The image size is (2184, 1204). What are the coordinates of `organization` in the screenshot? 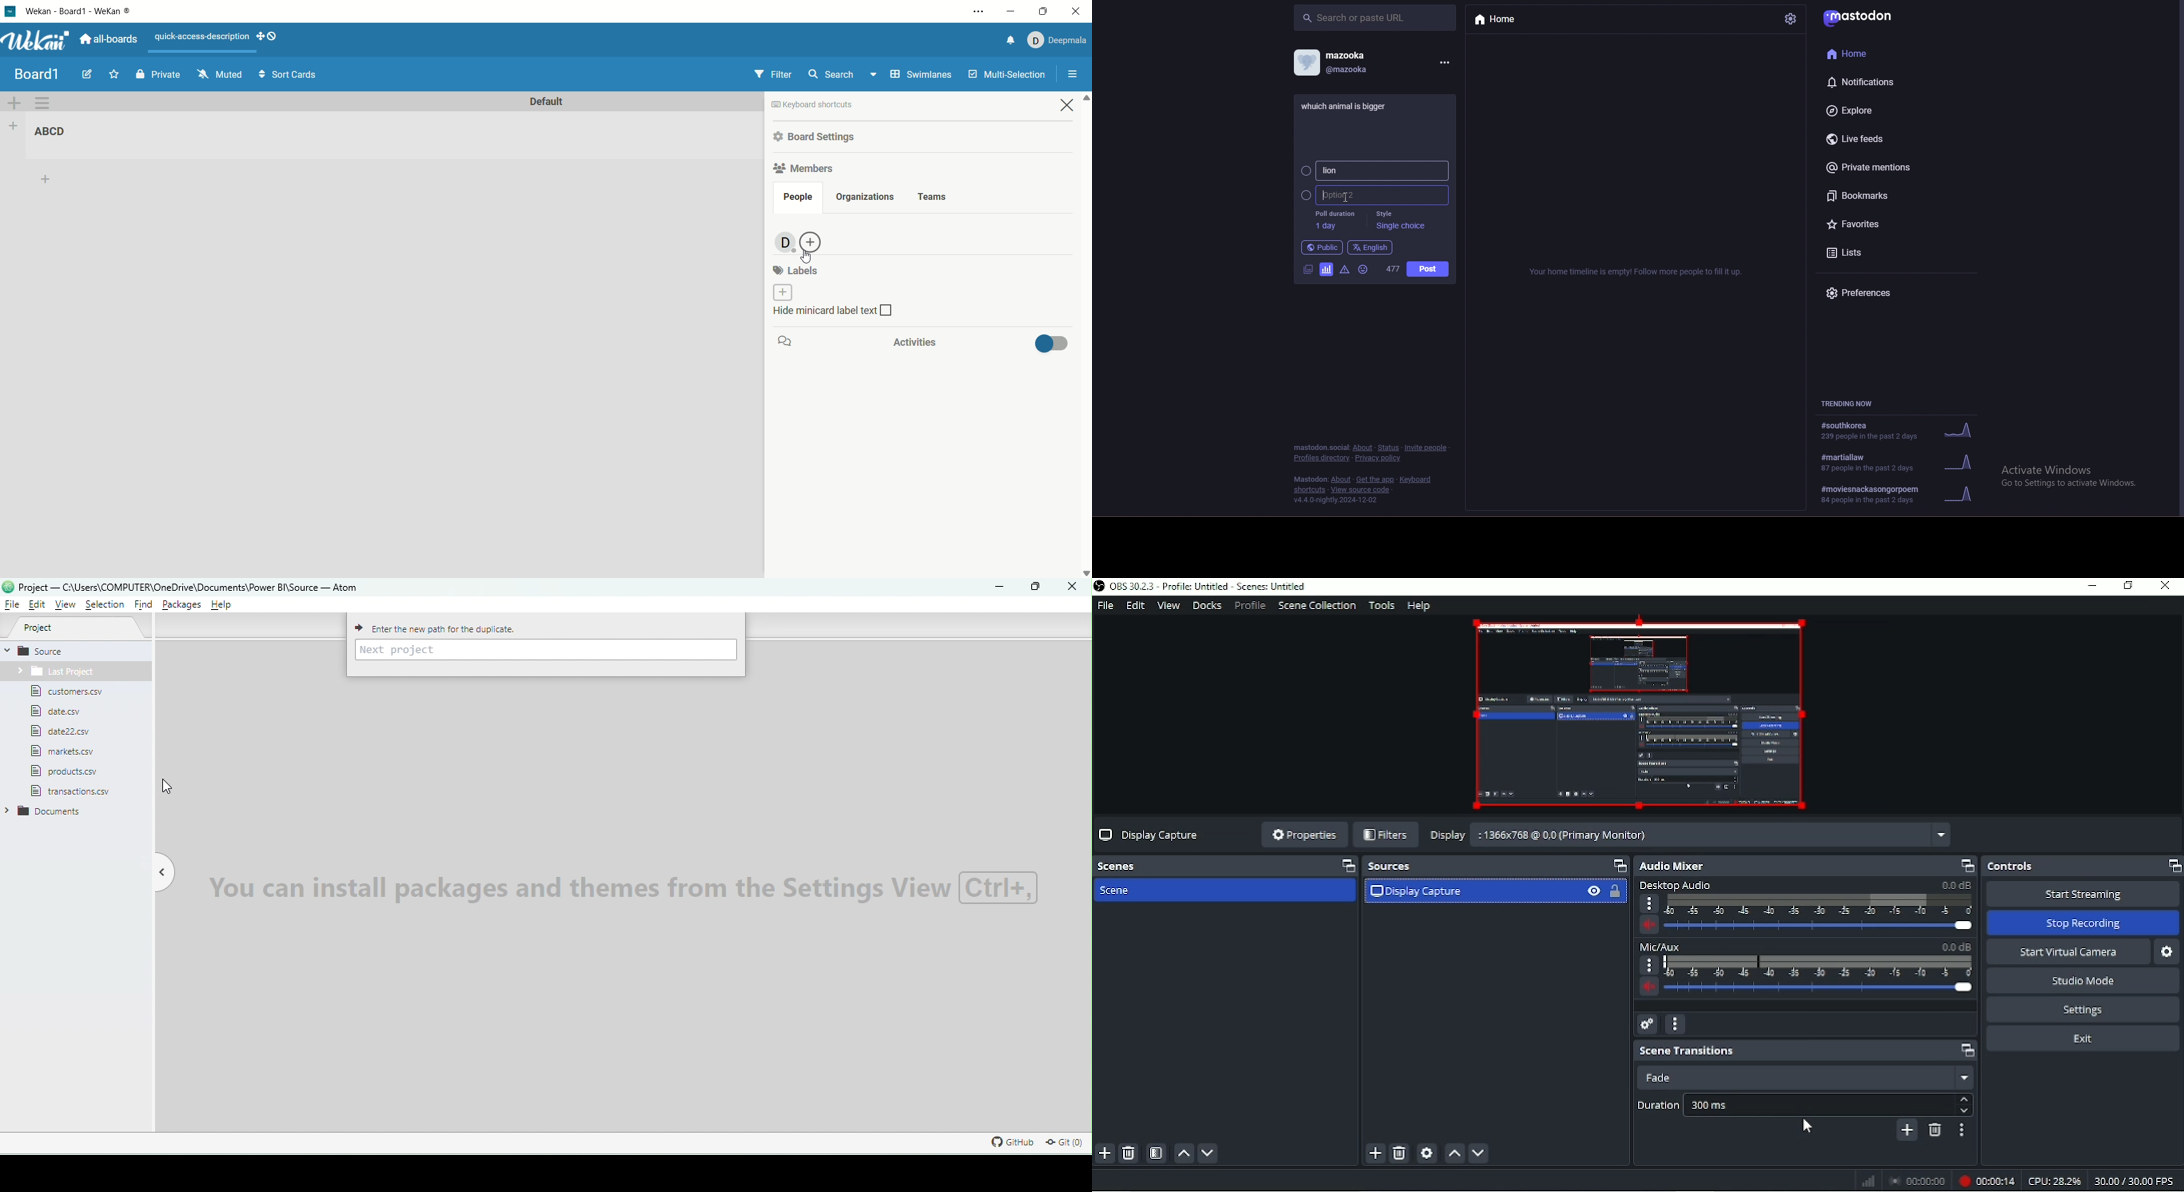 It's located at (863, 198).